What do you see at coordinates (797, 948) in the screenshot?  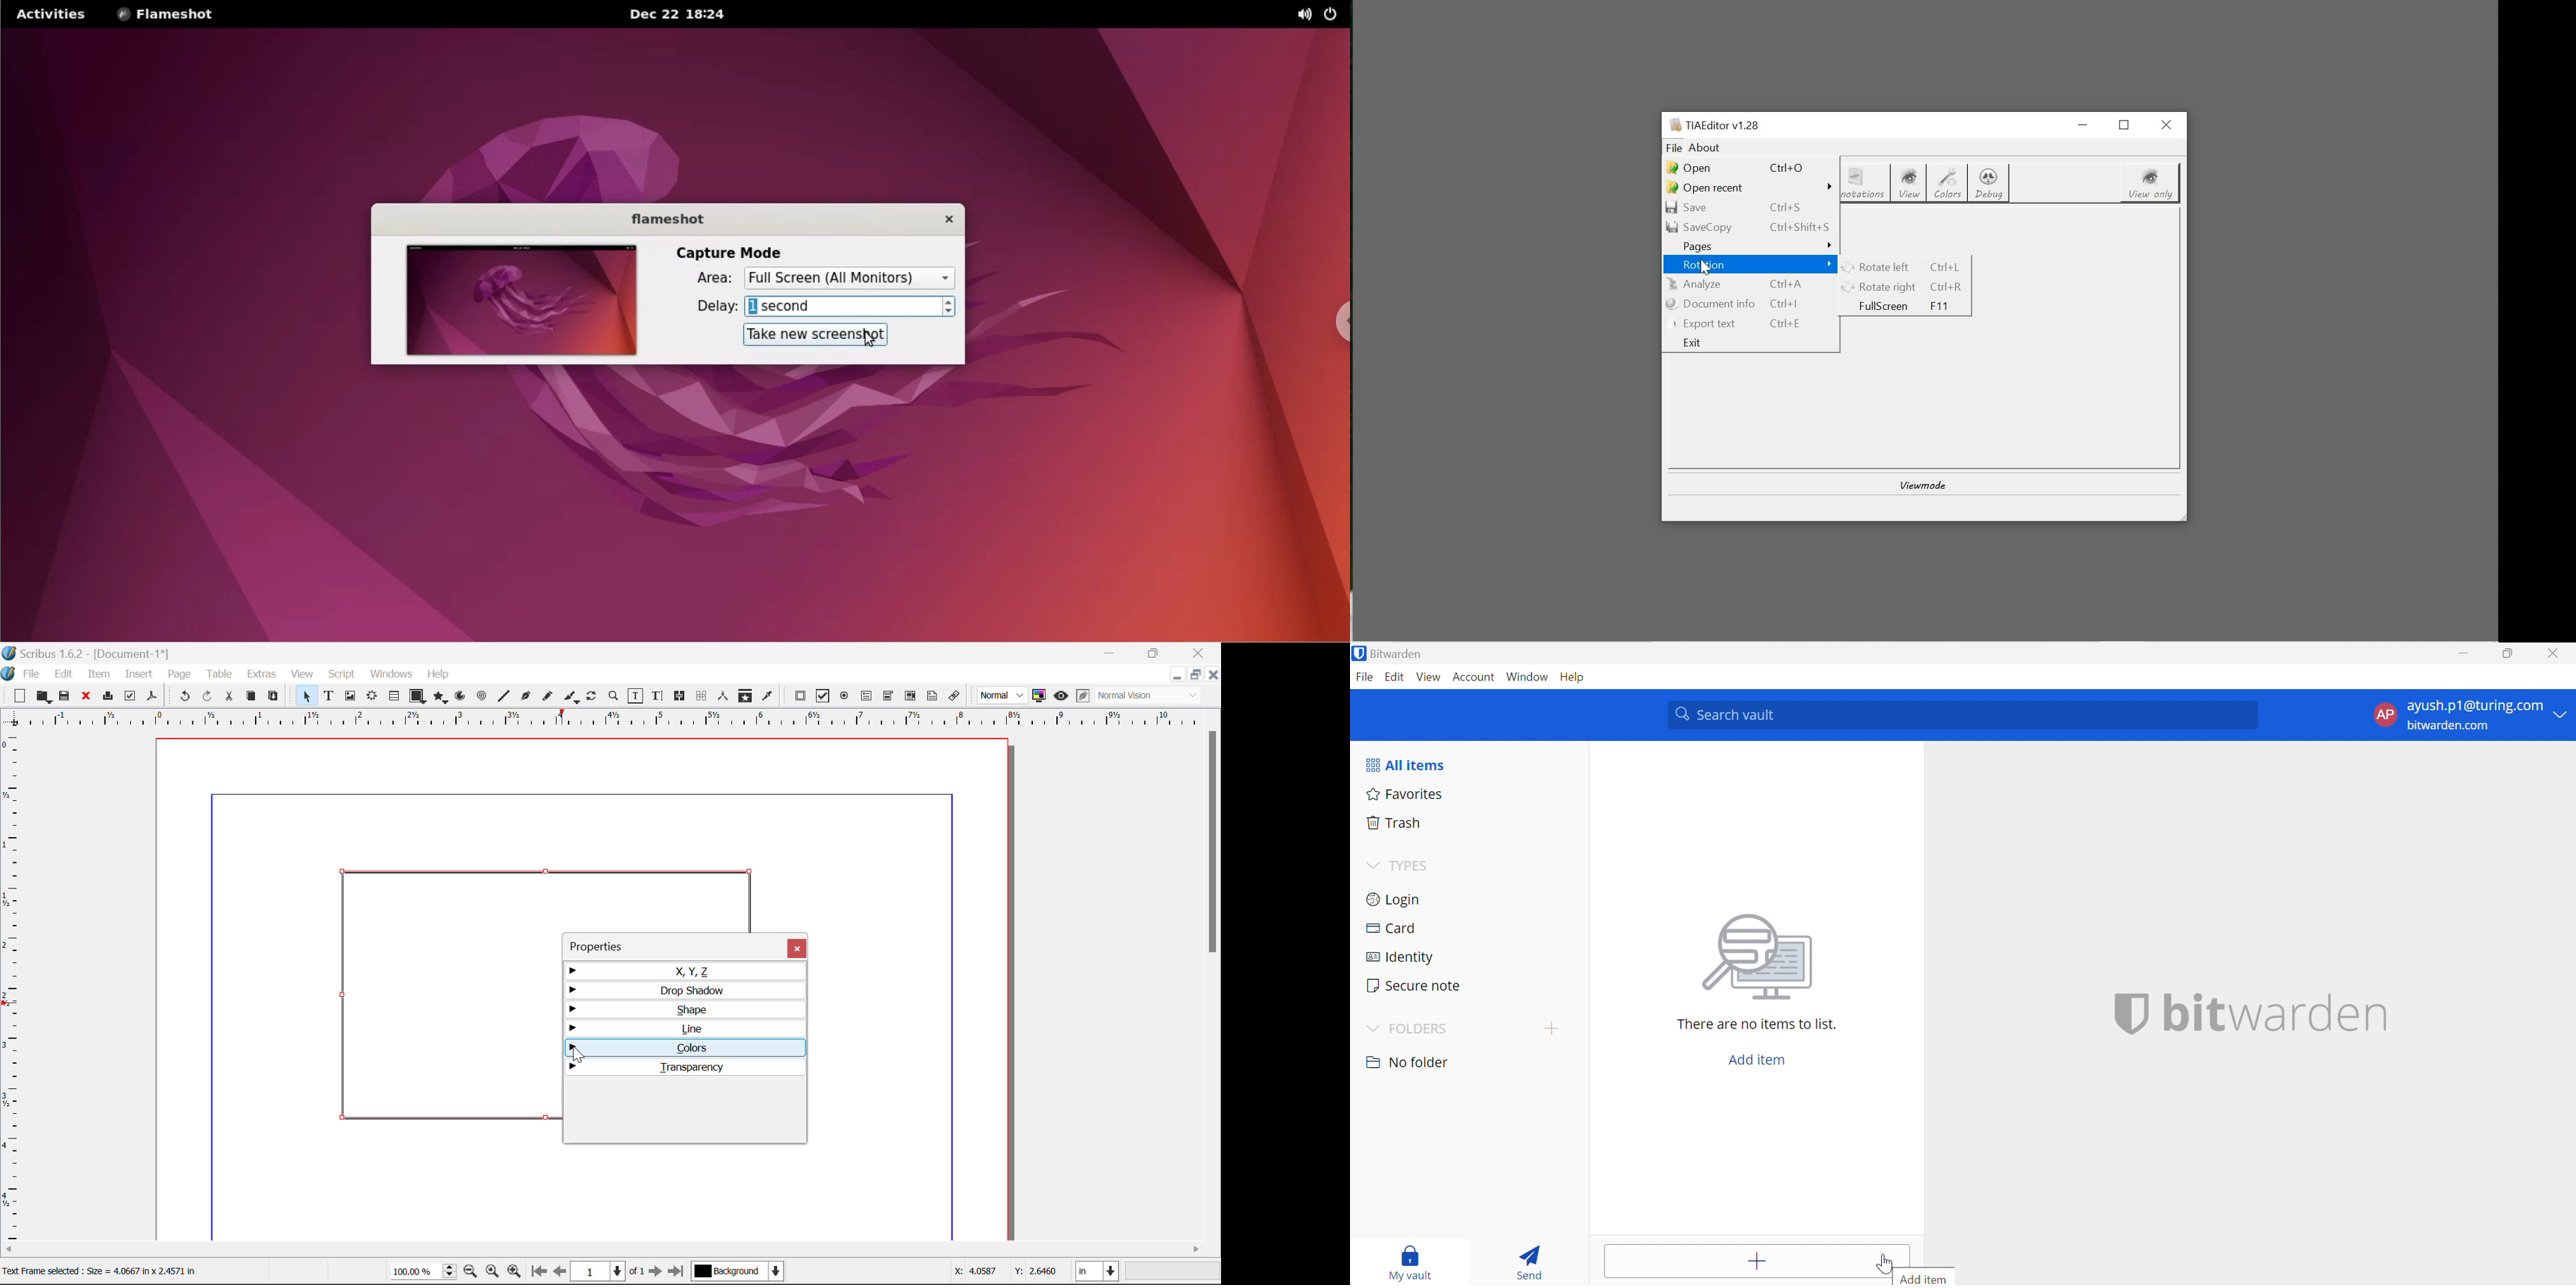 I see `Close` at bounding box center [797, 948].